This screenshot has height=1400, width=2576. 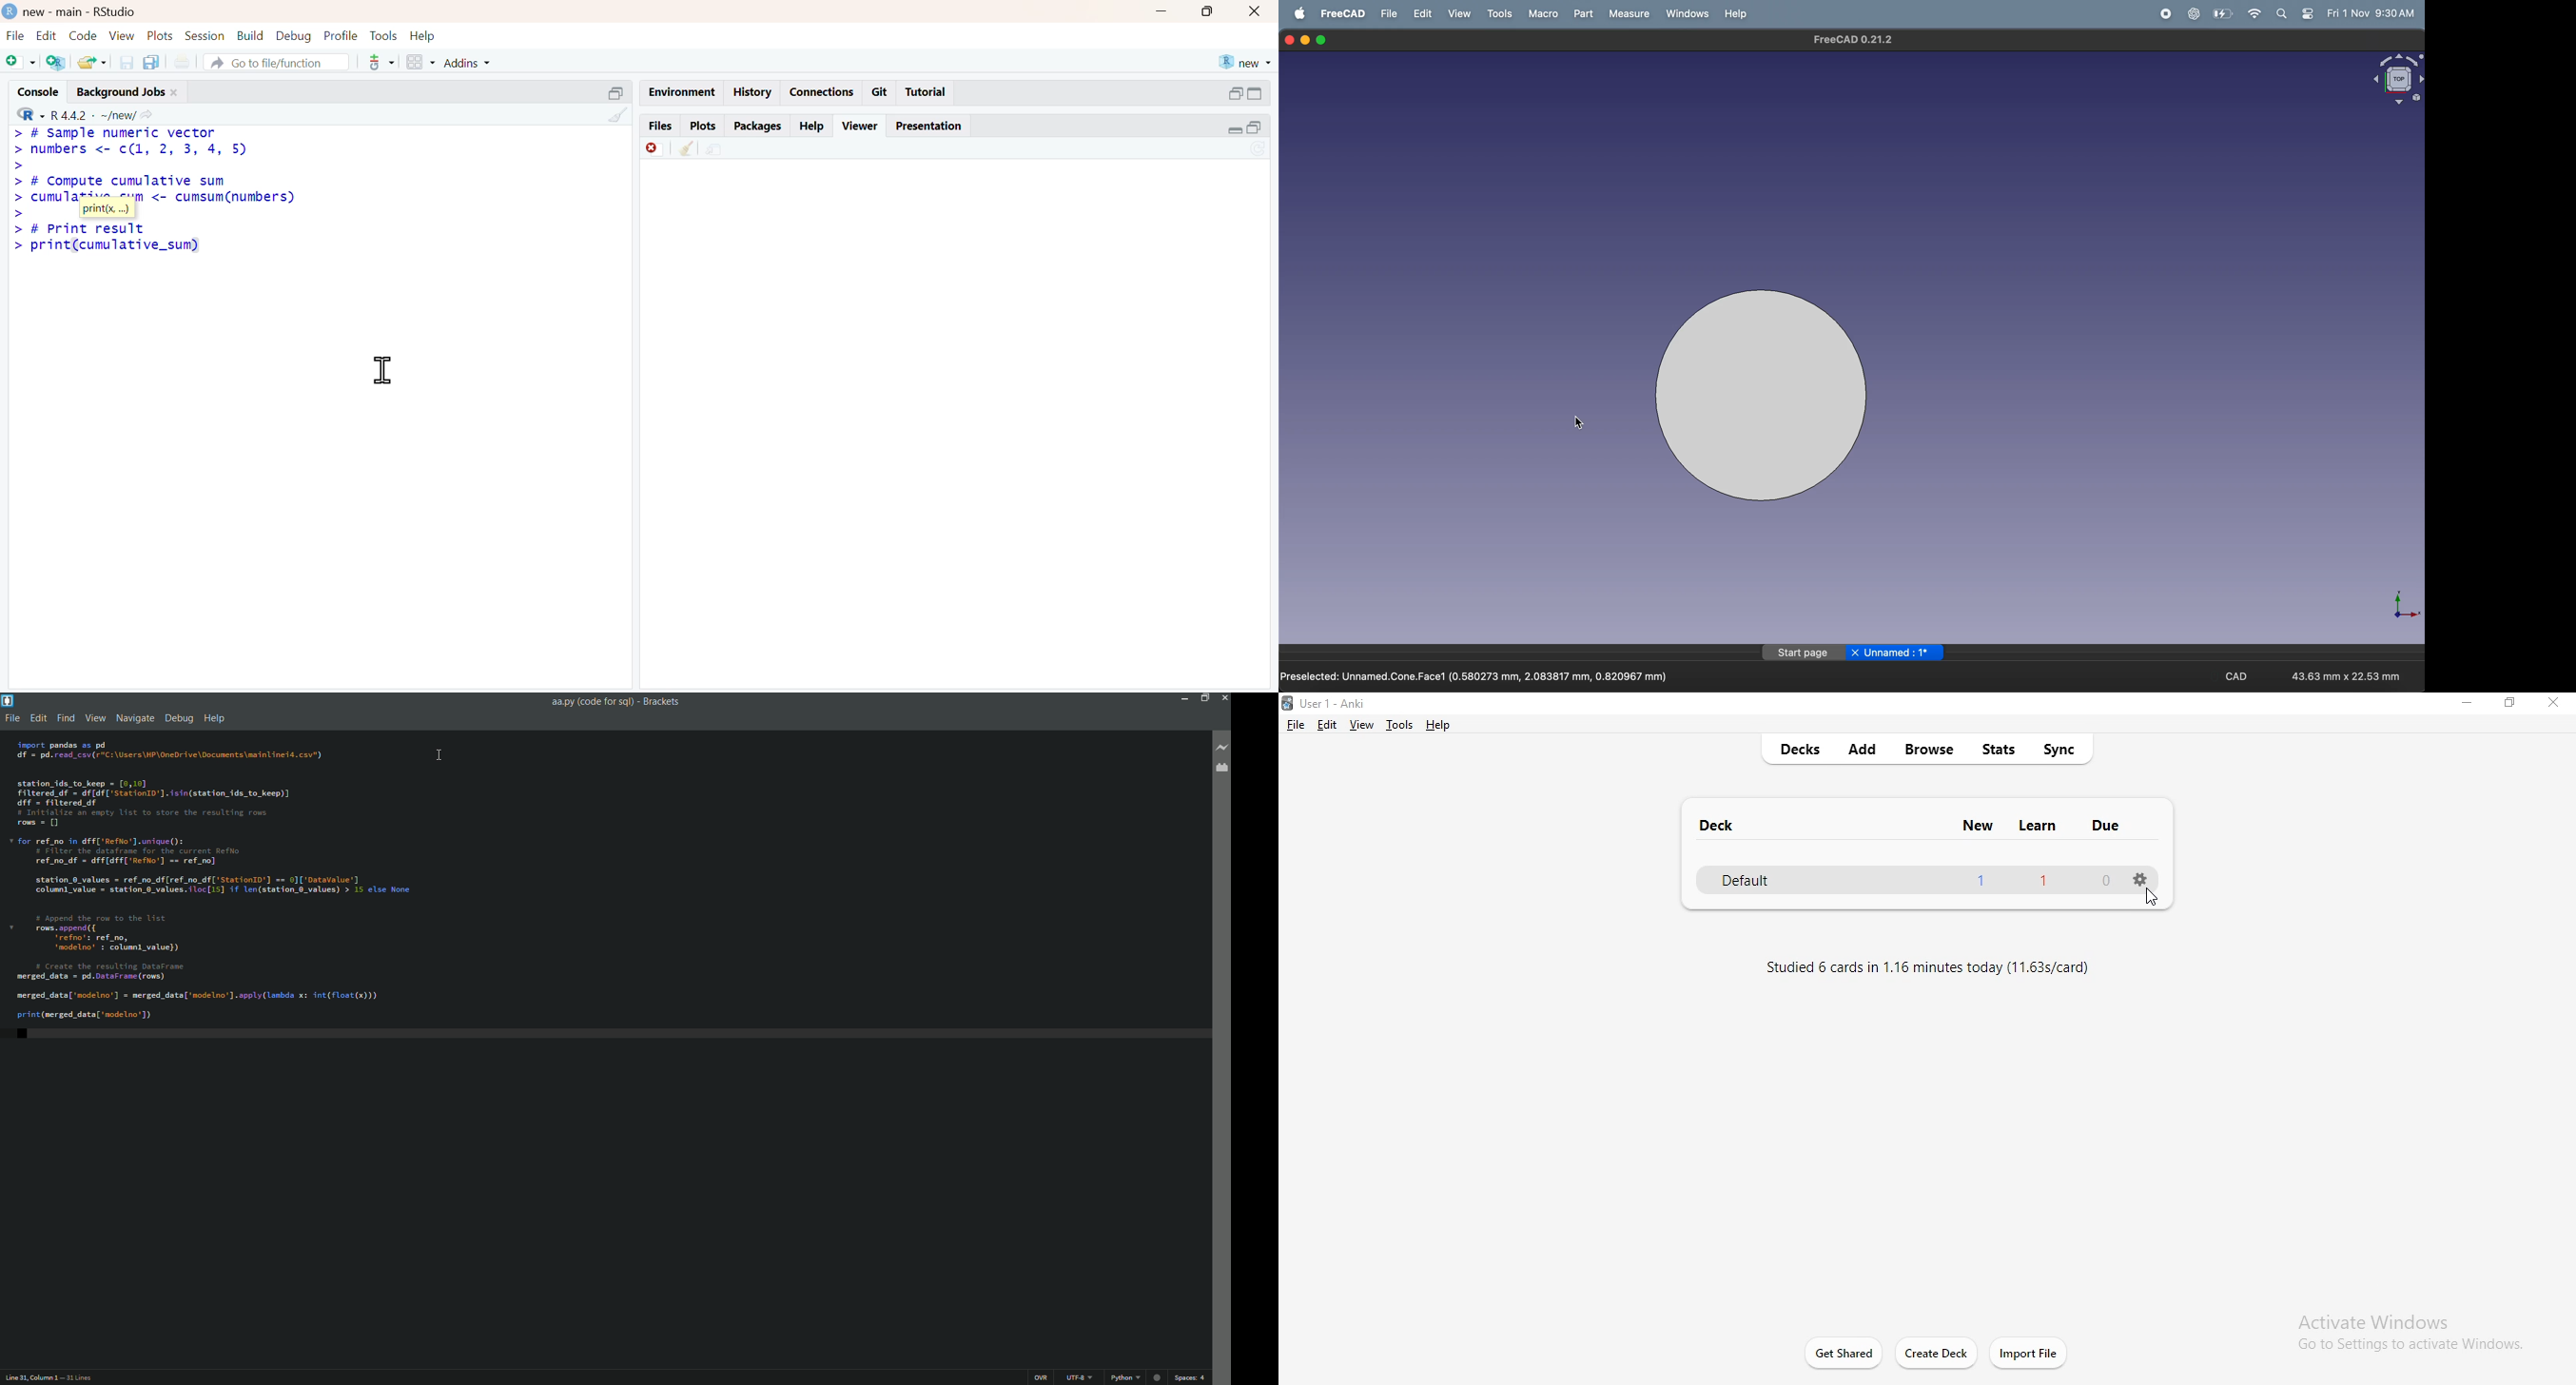 What do you see at coordinates (1254, 128) in the screenshot?
I see `open in separate window` at bounding box center [1254, 128].